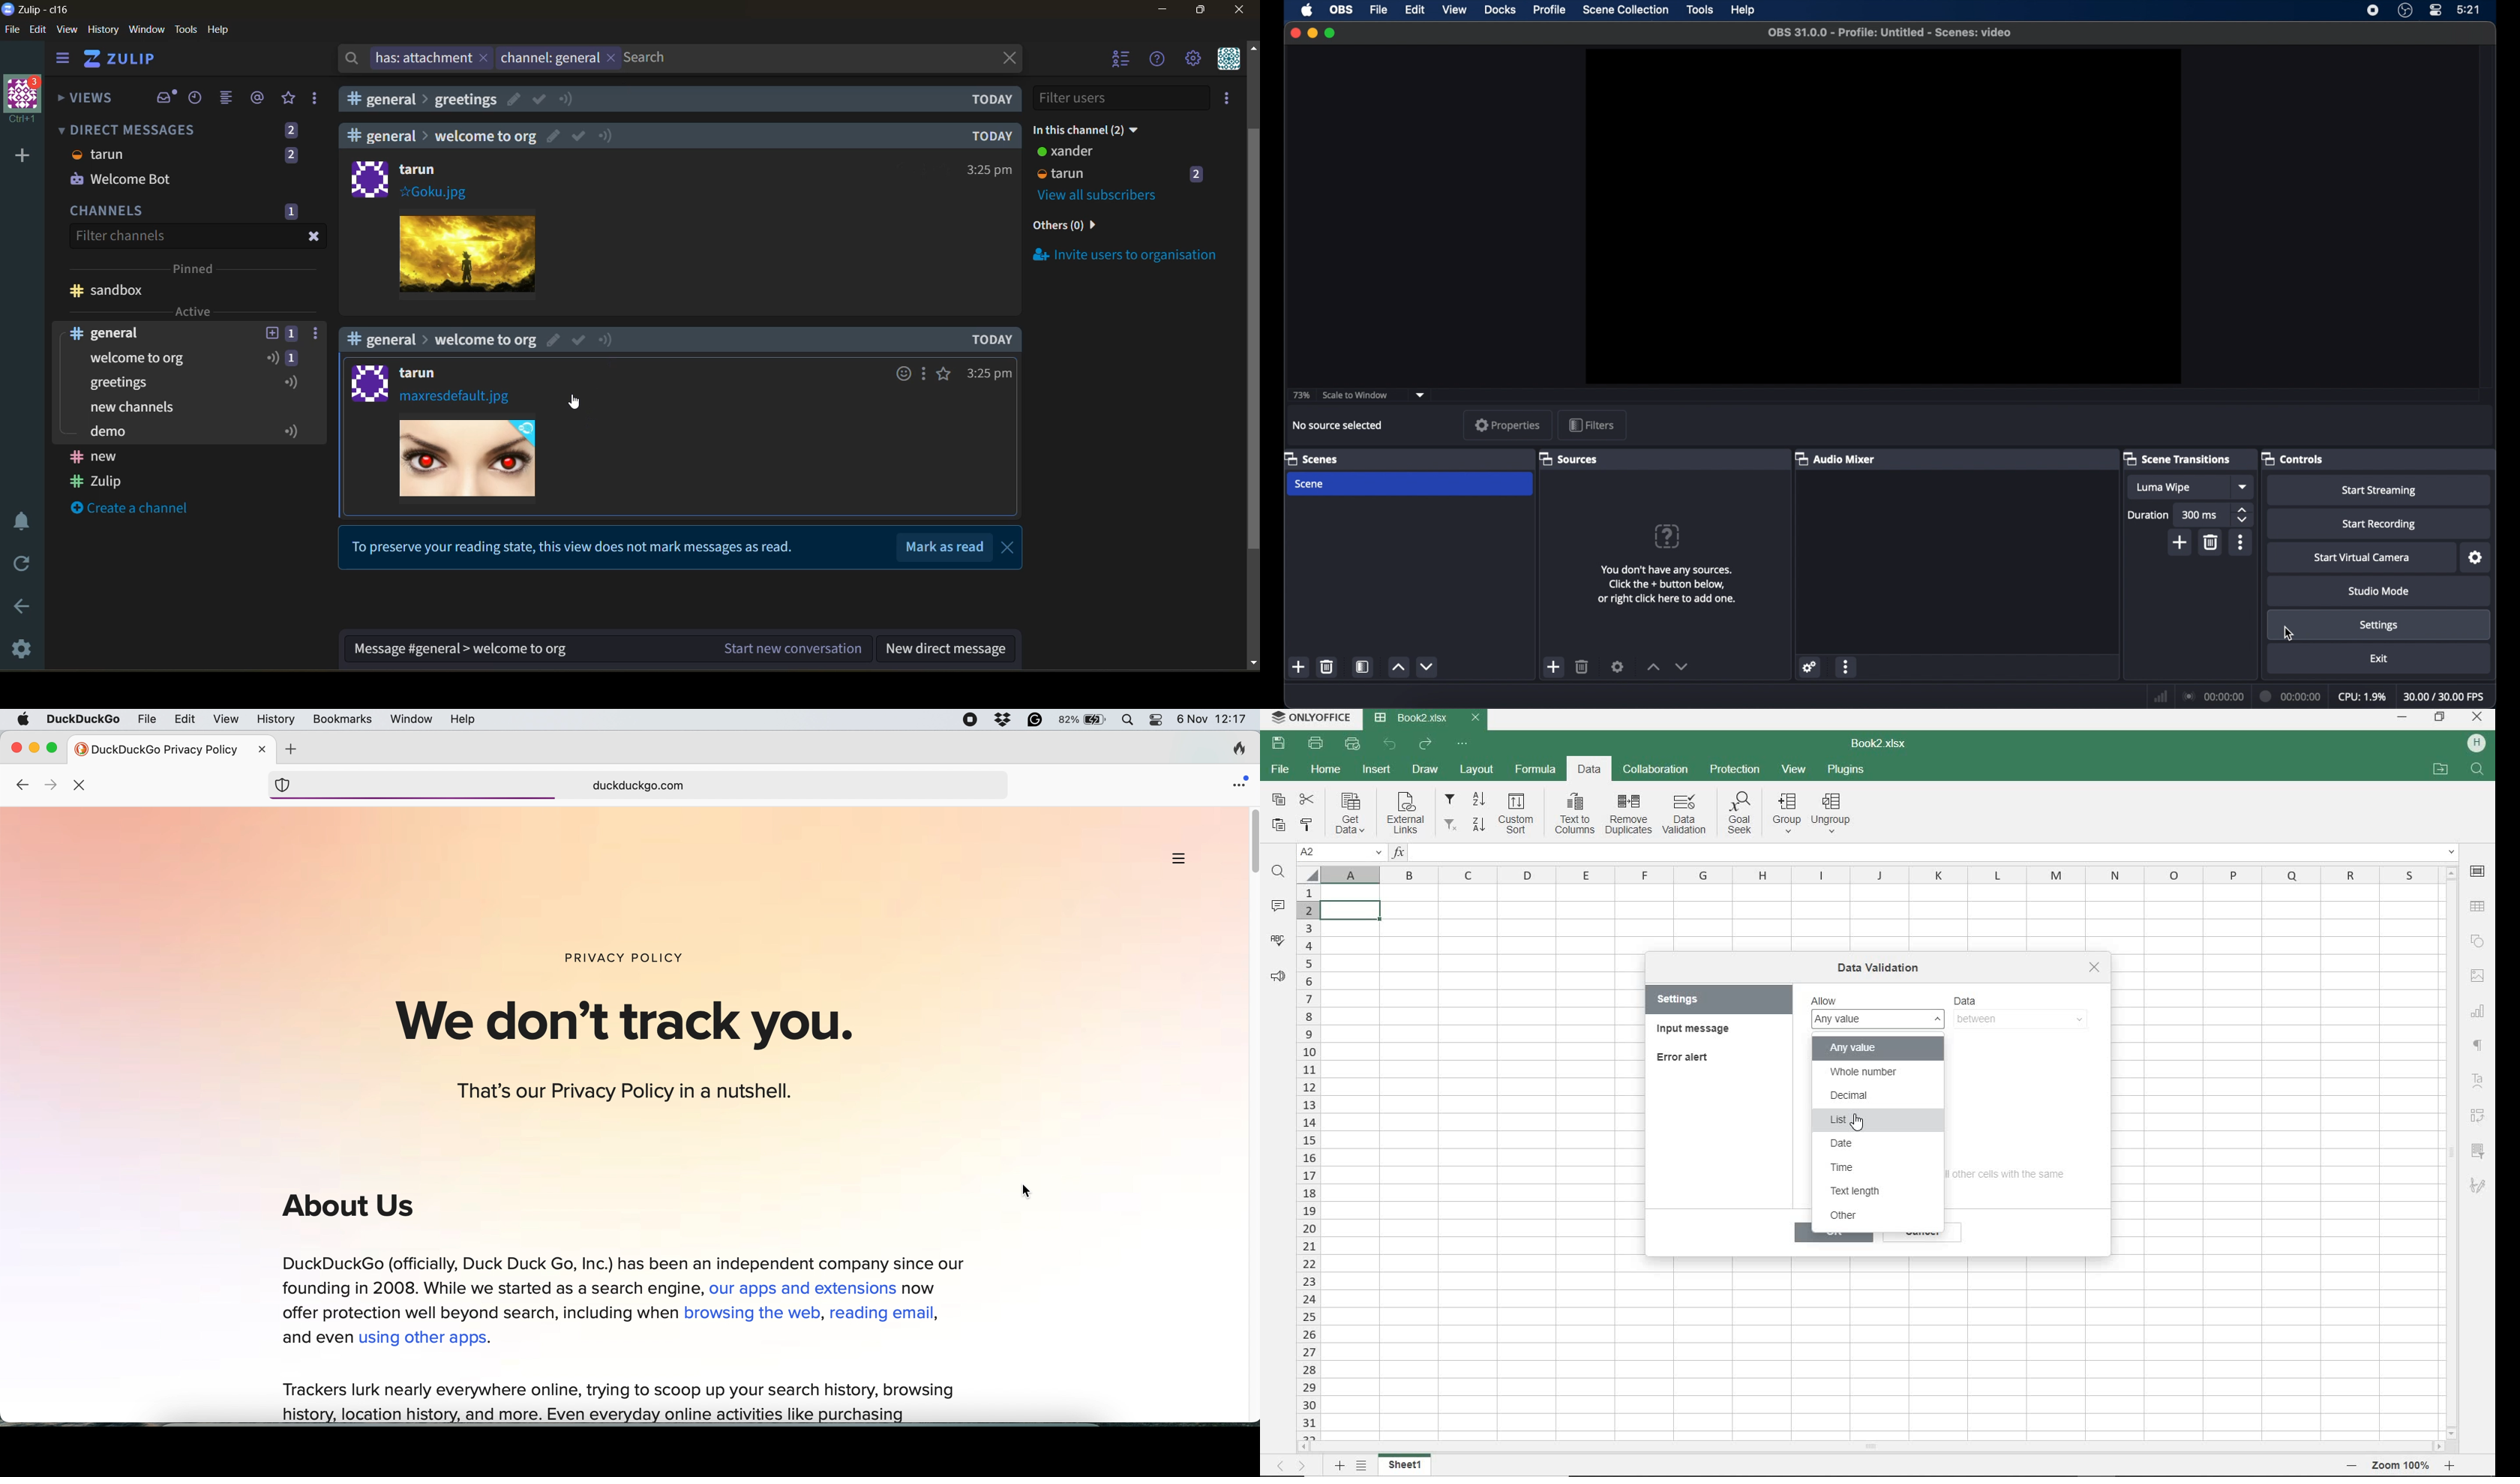  Describe the element at coordinates (1327, 771) in the screenshot. I see `HOME` at that location.